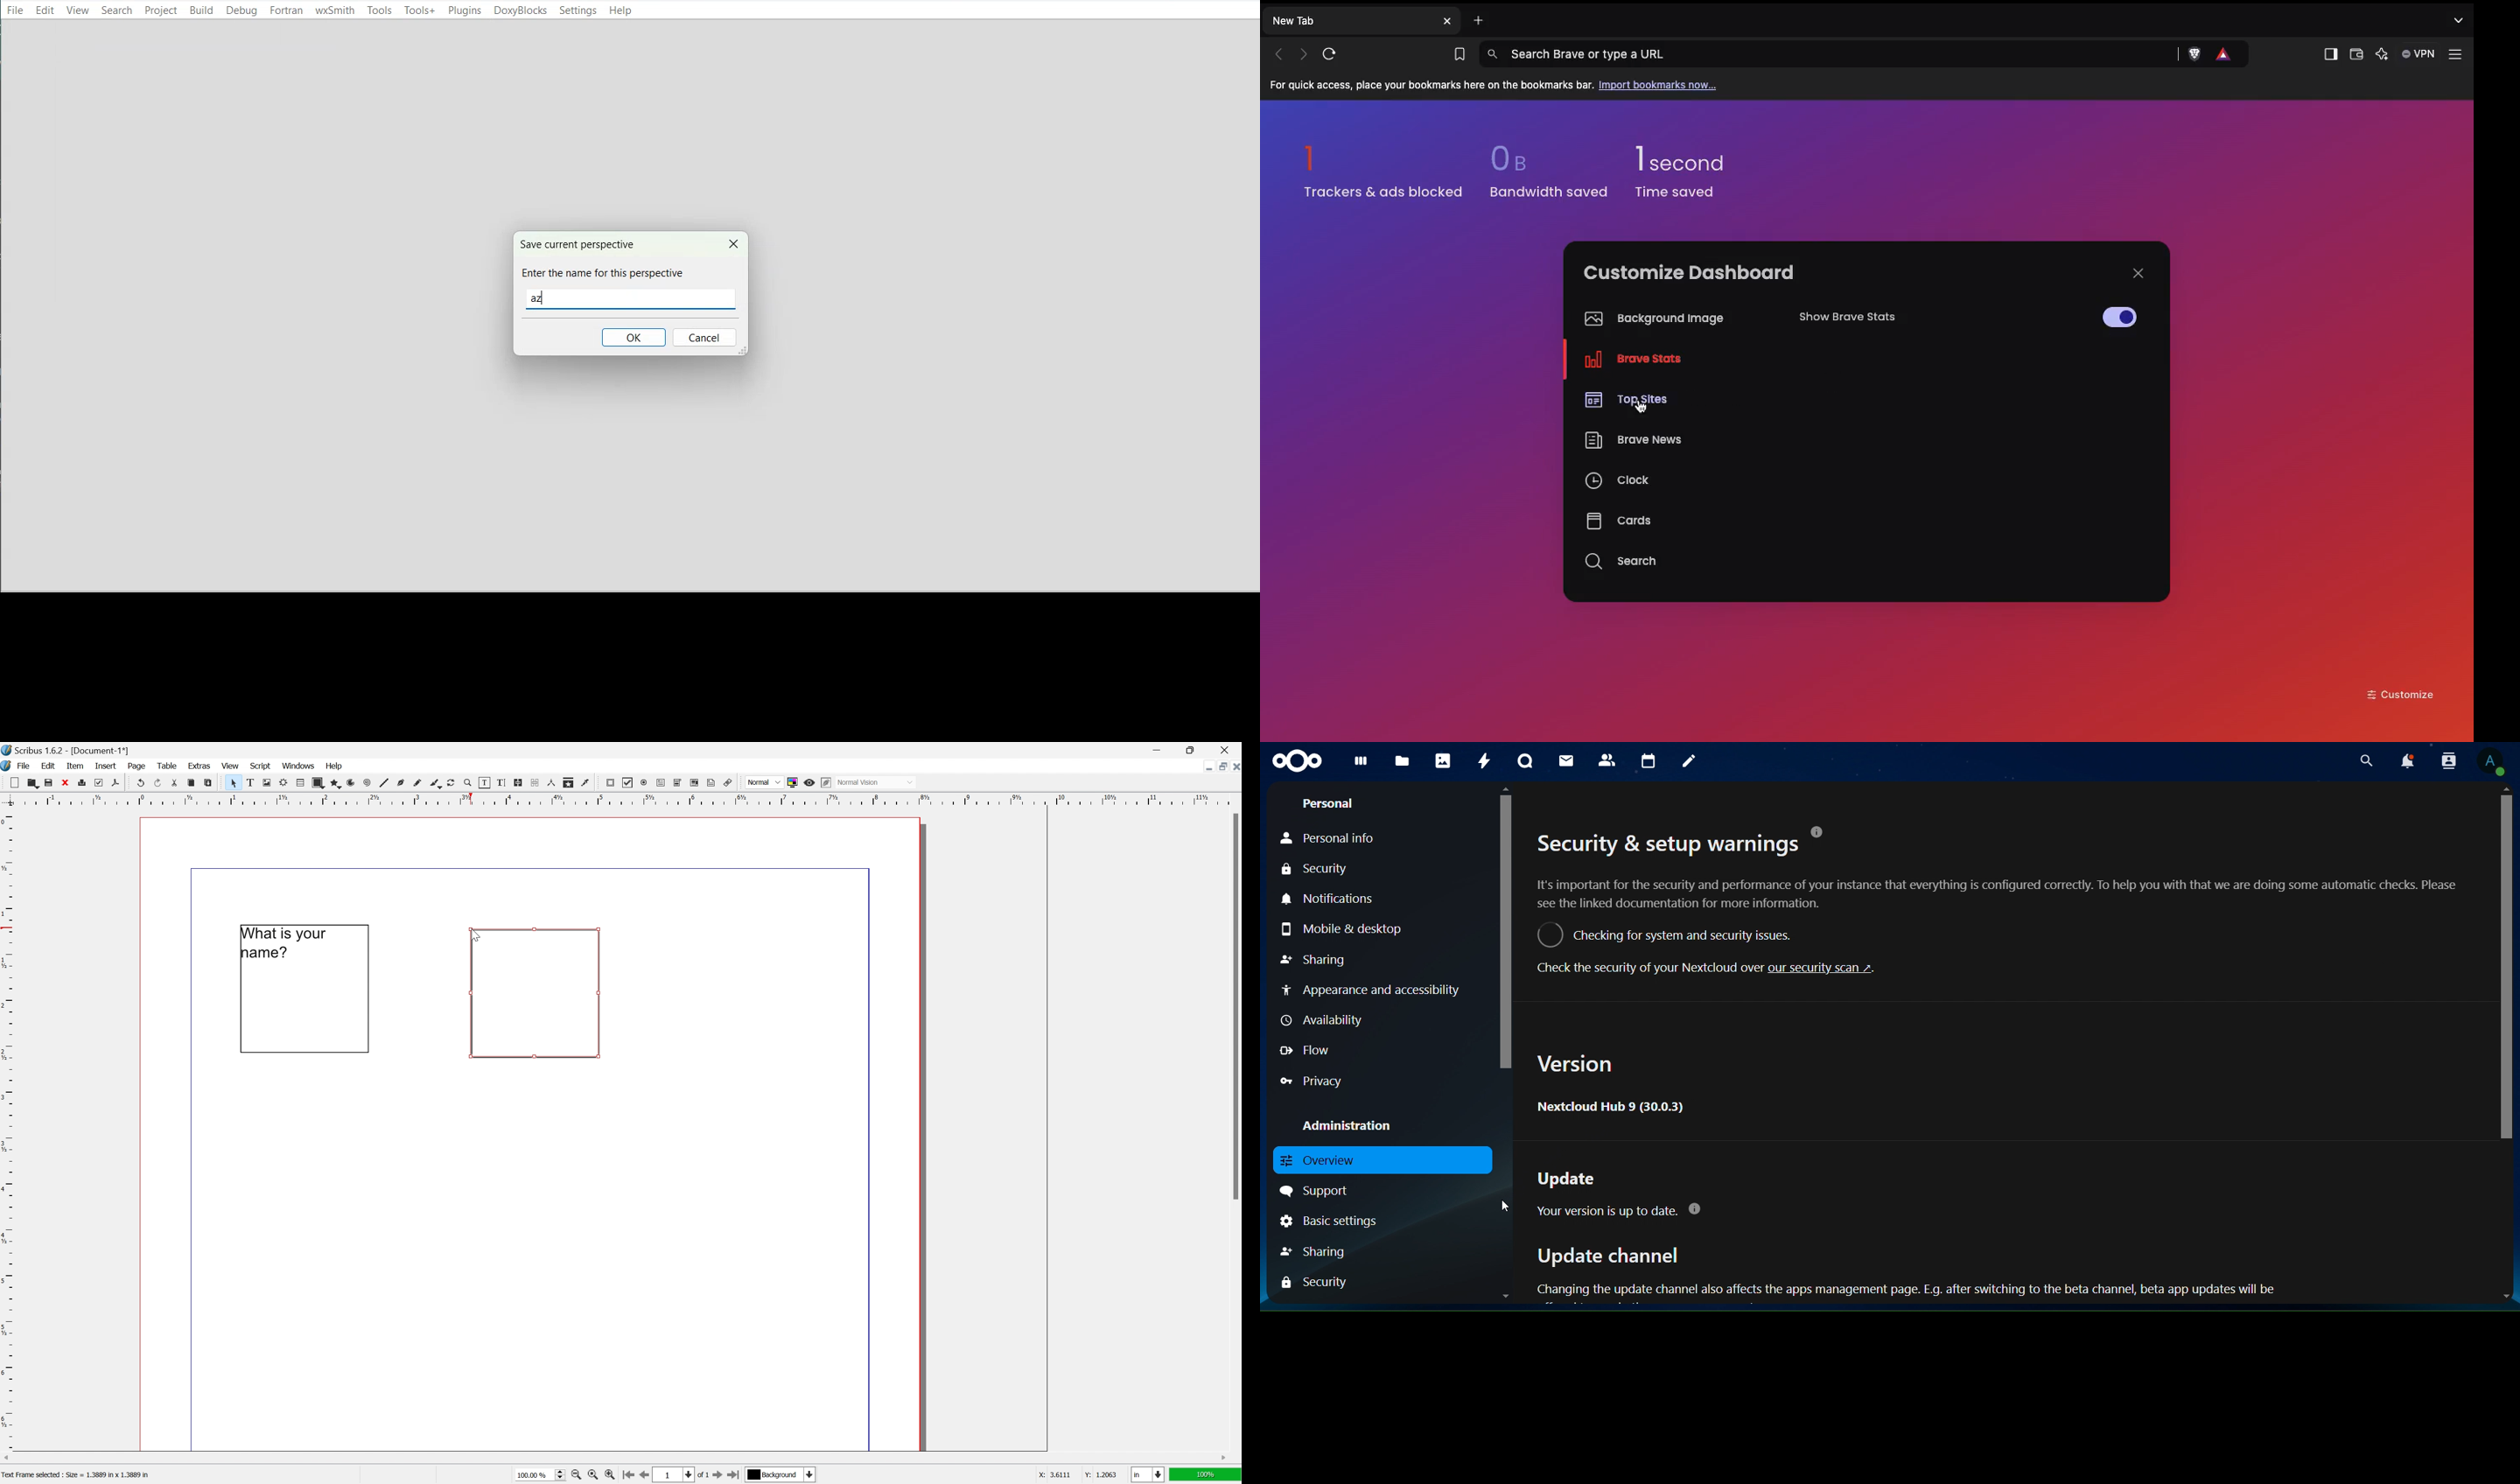 The image size is (2520, 1484). What do you see at coordinates (318, 783) in the screenshot?
I see `shape` at bounding box center [318, 783].